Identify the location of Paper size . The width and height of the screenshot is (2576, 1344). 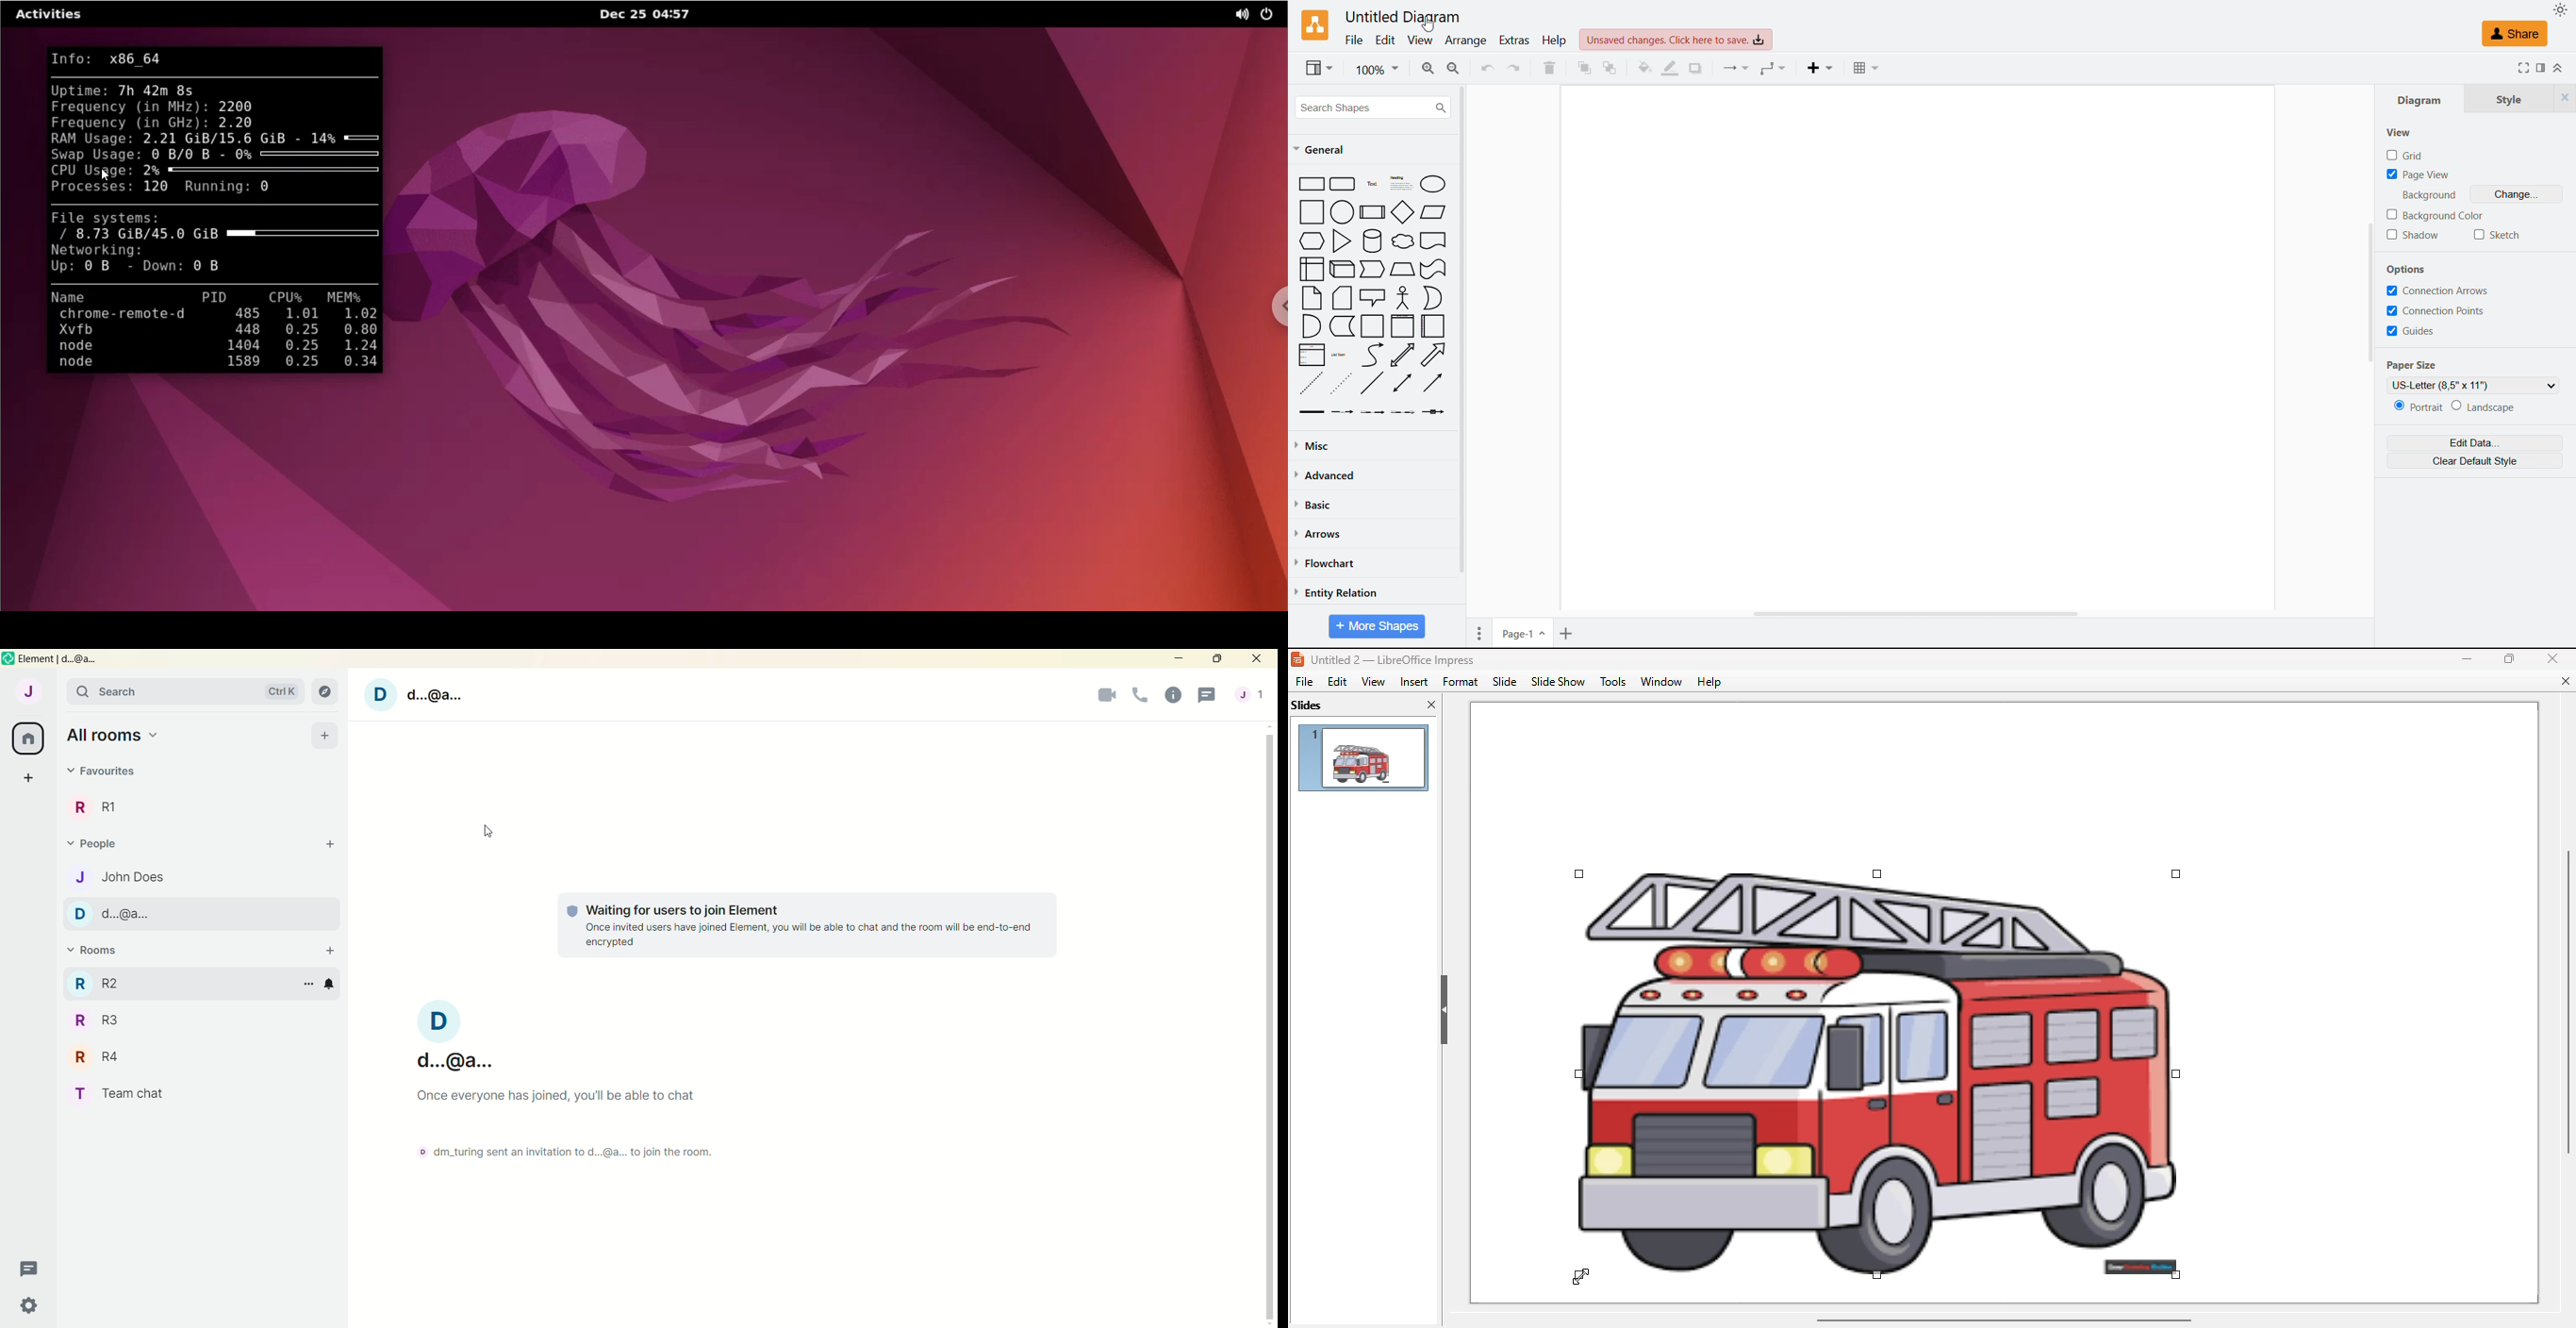
(2412, 366).